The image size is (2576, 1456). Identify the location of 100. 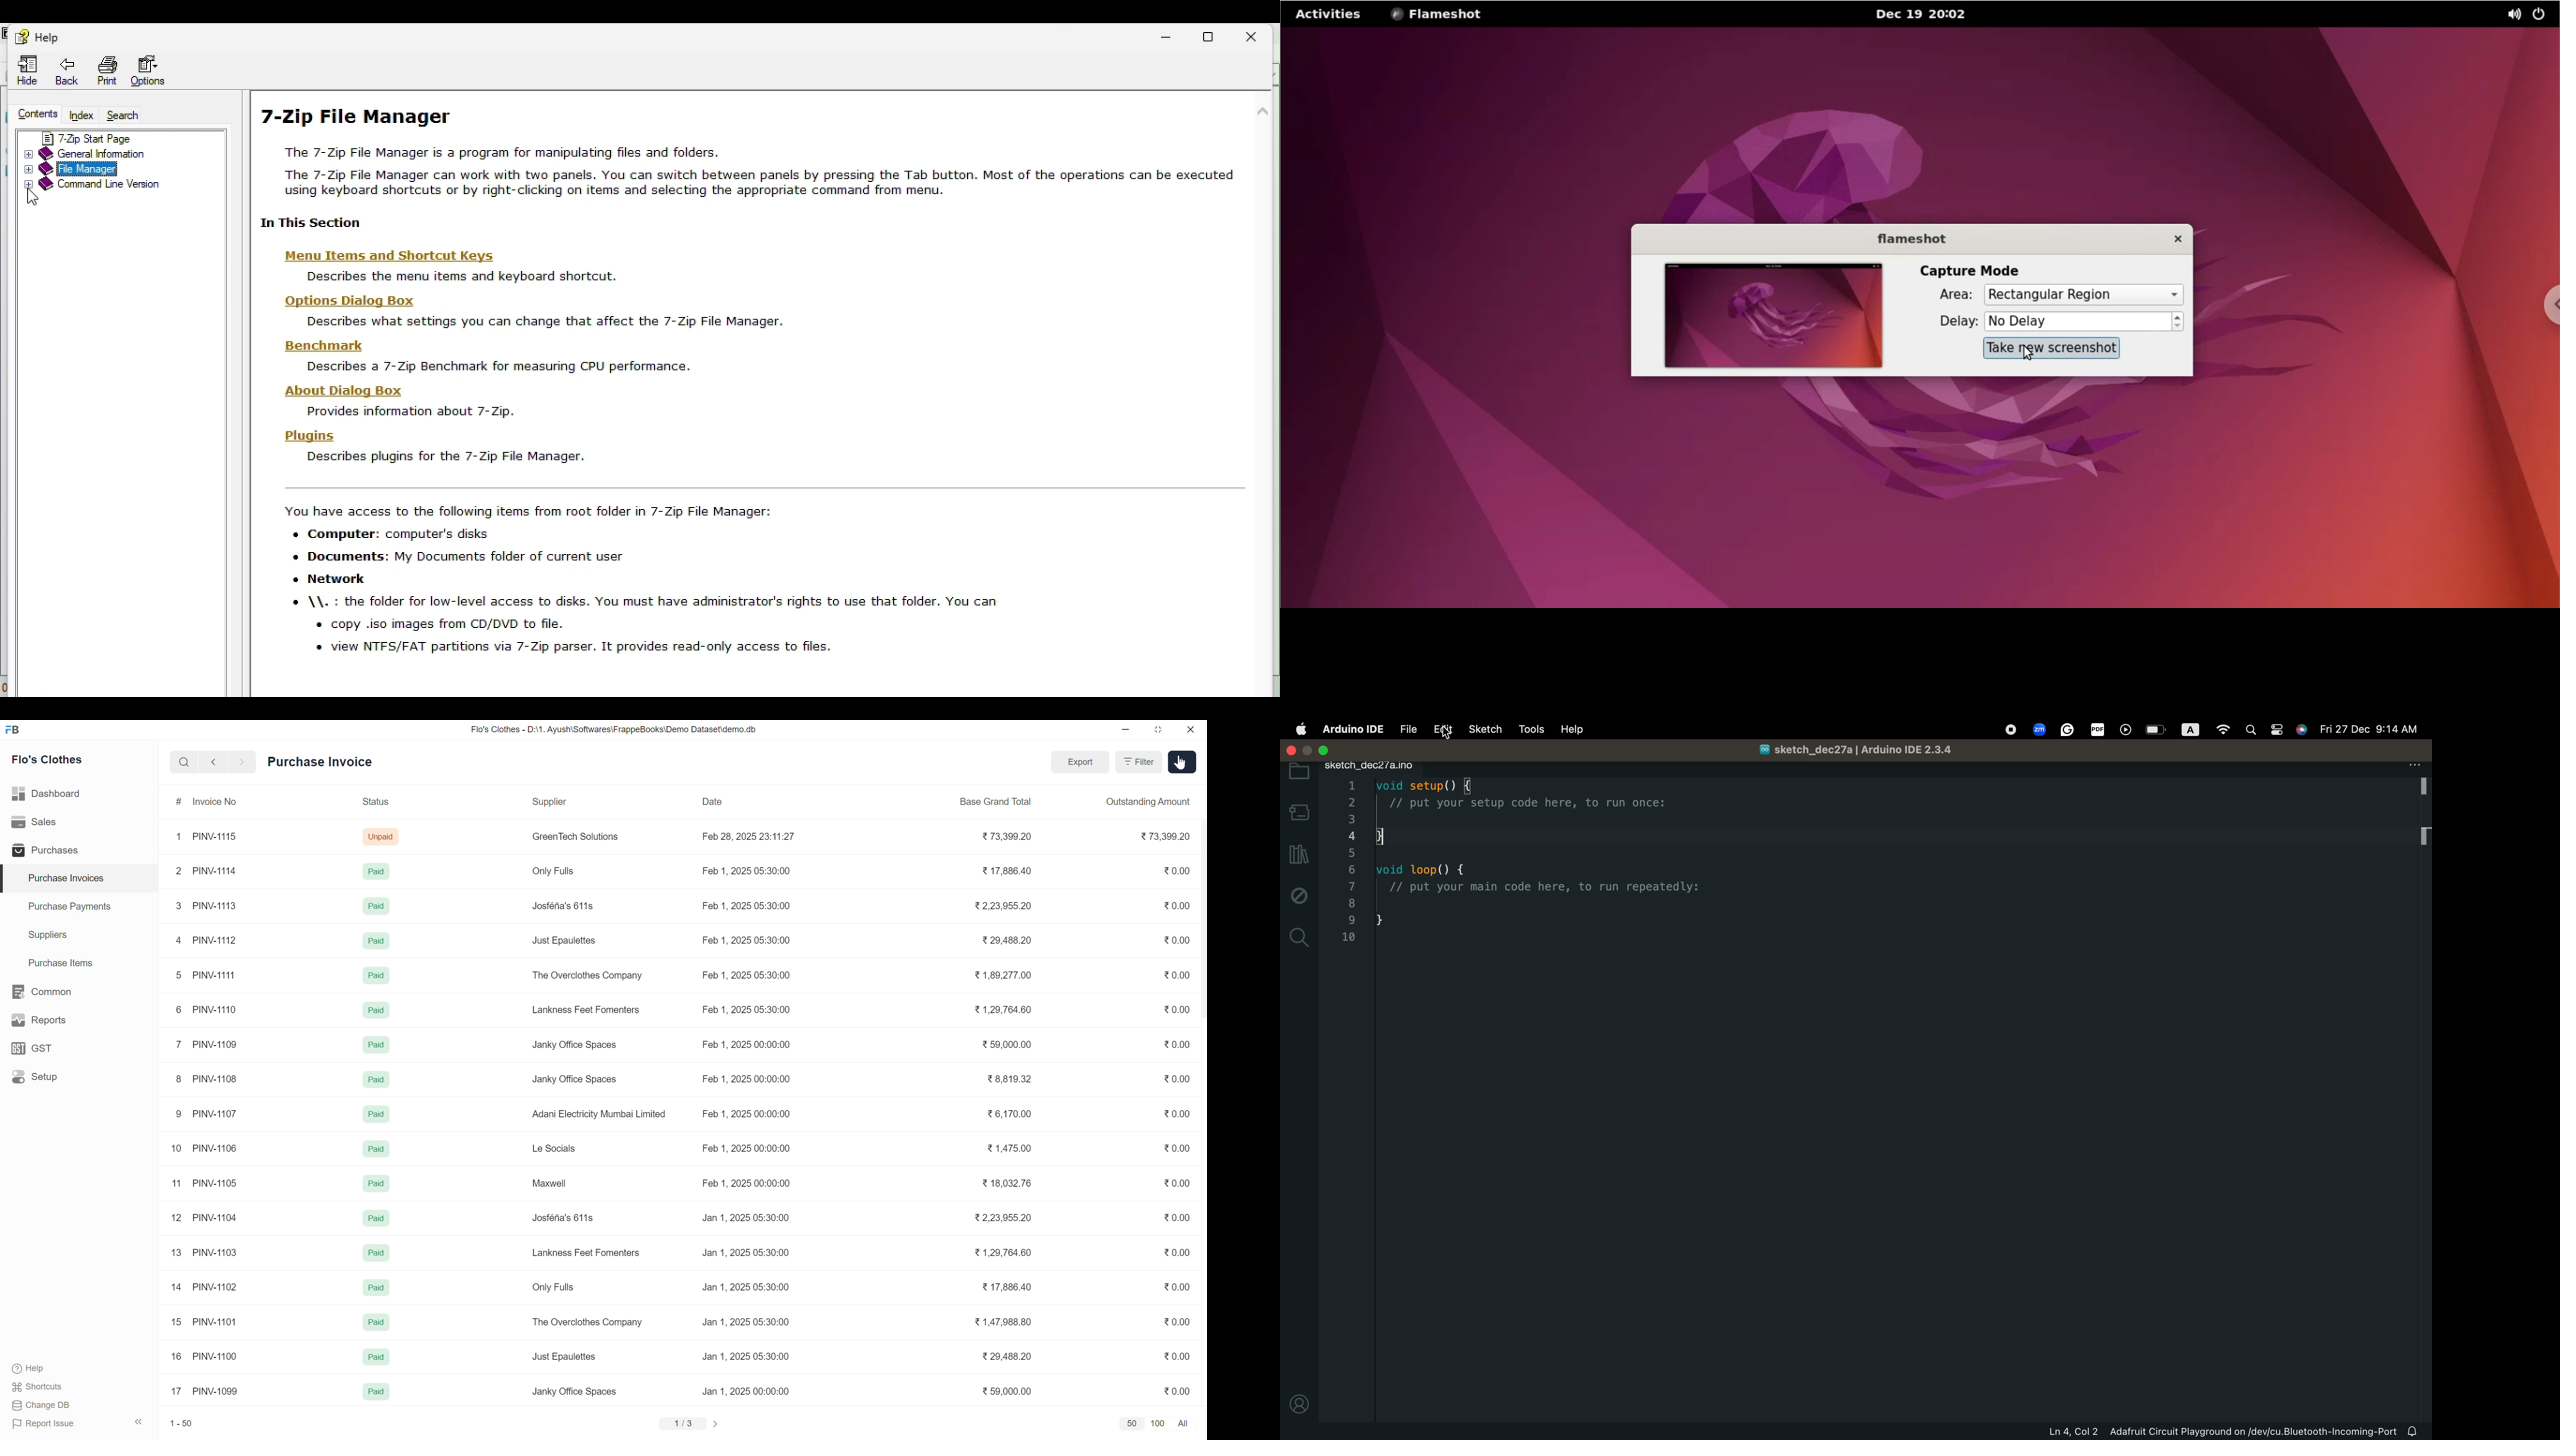
(1159, 1423).